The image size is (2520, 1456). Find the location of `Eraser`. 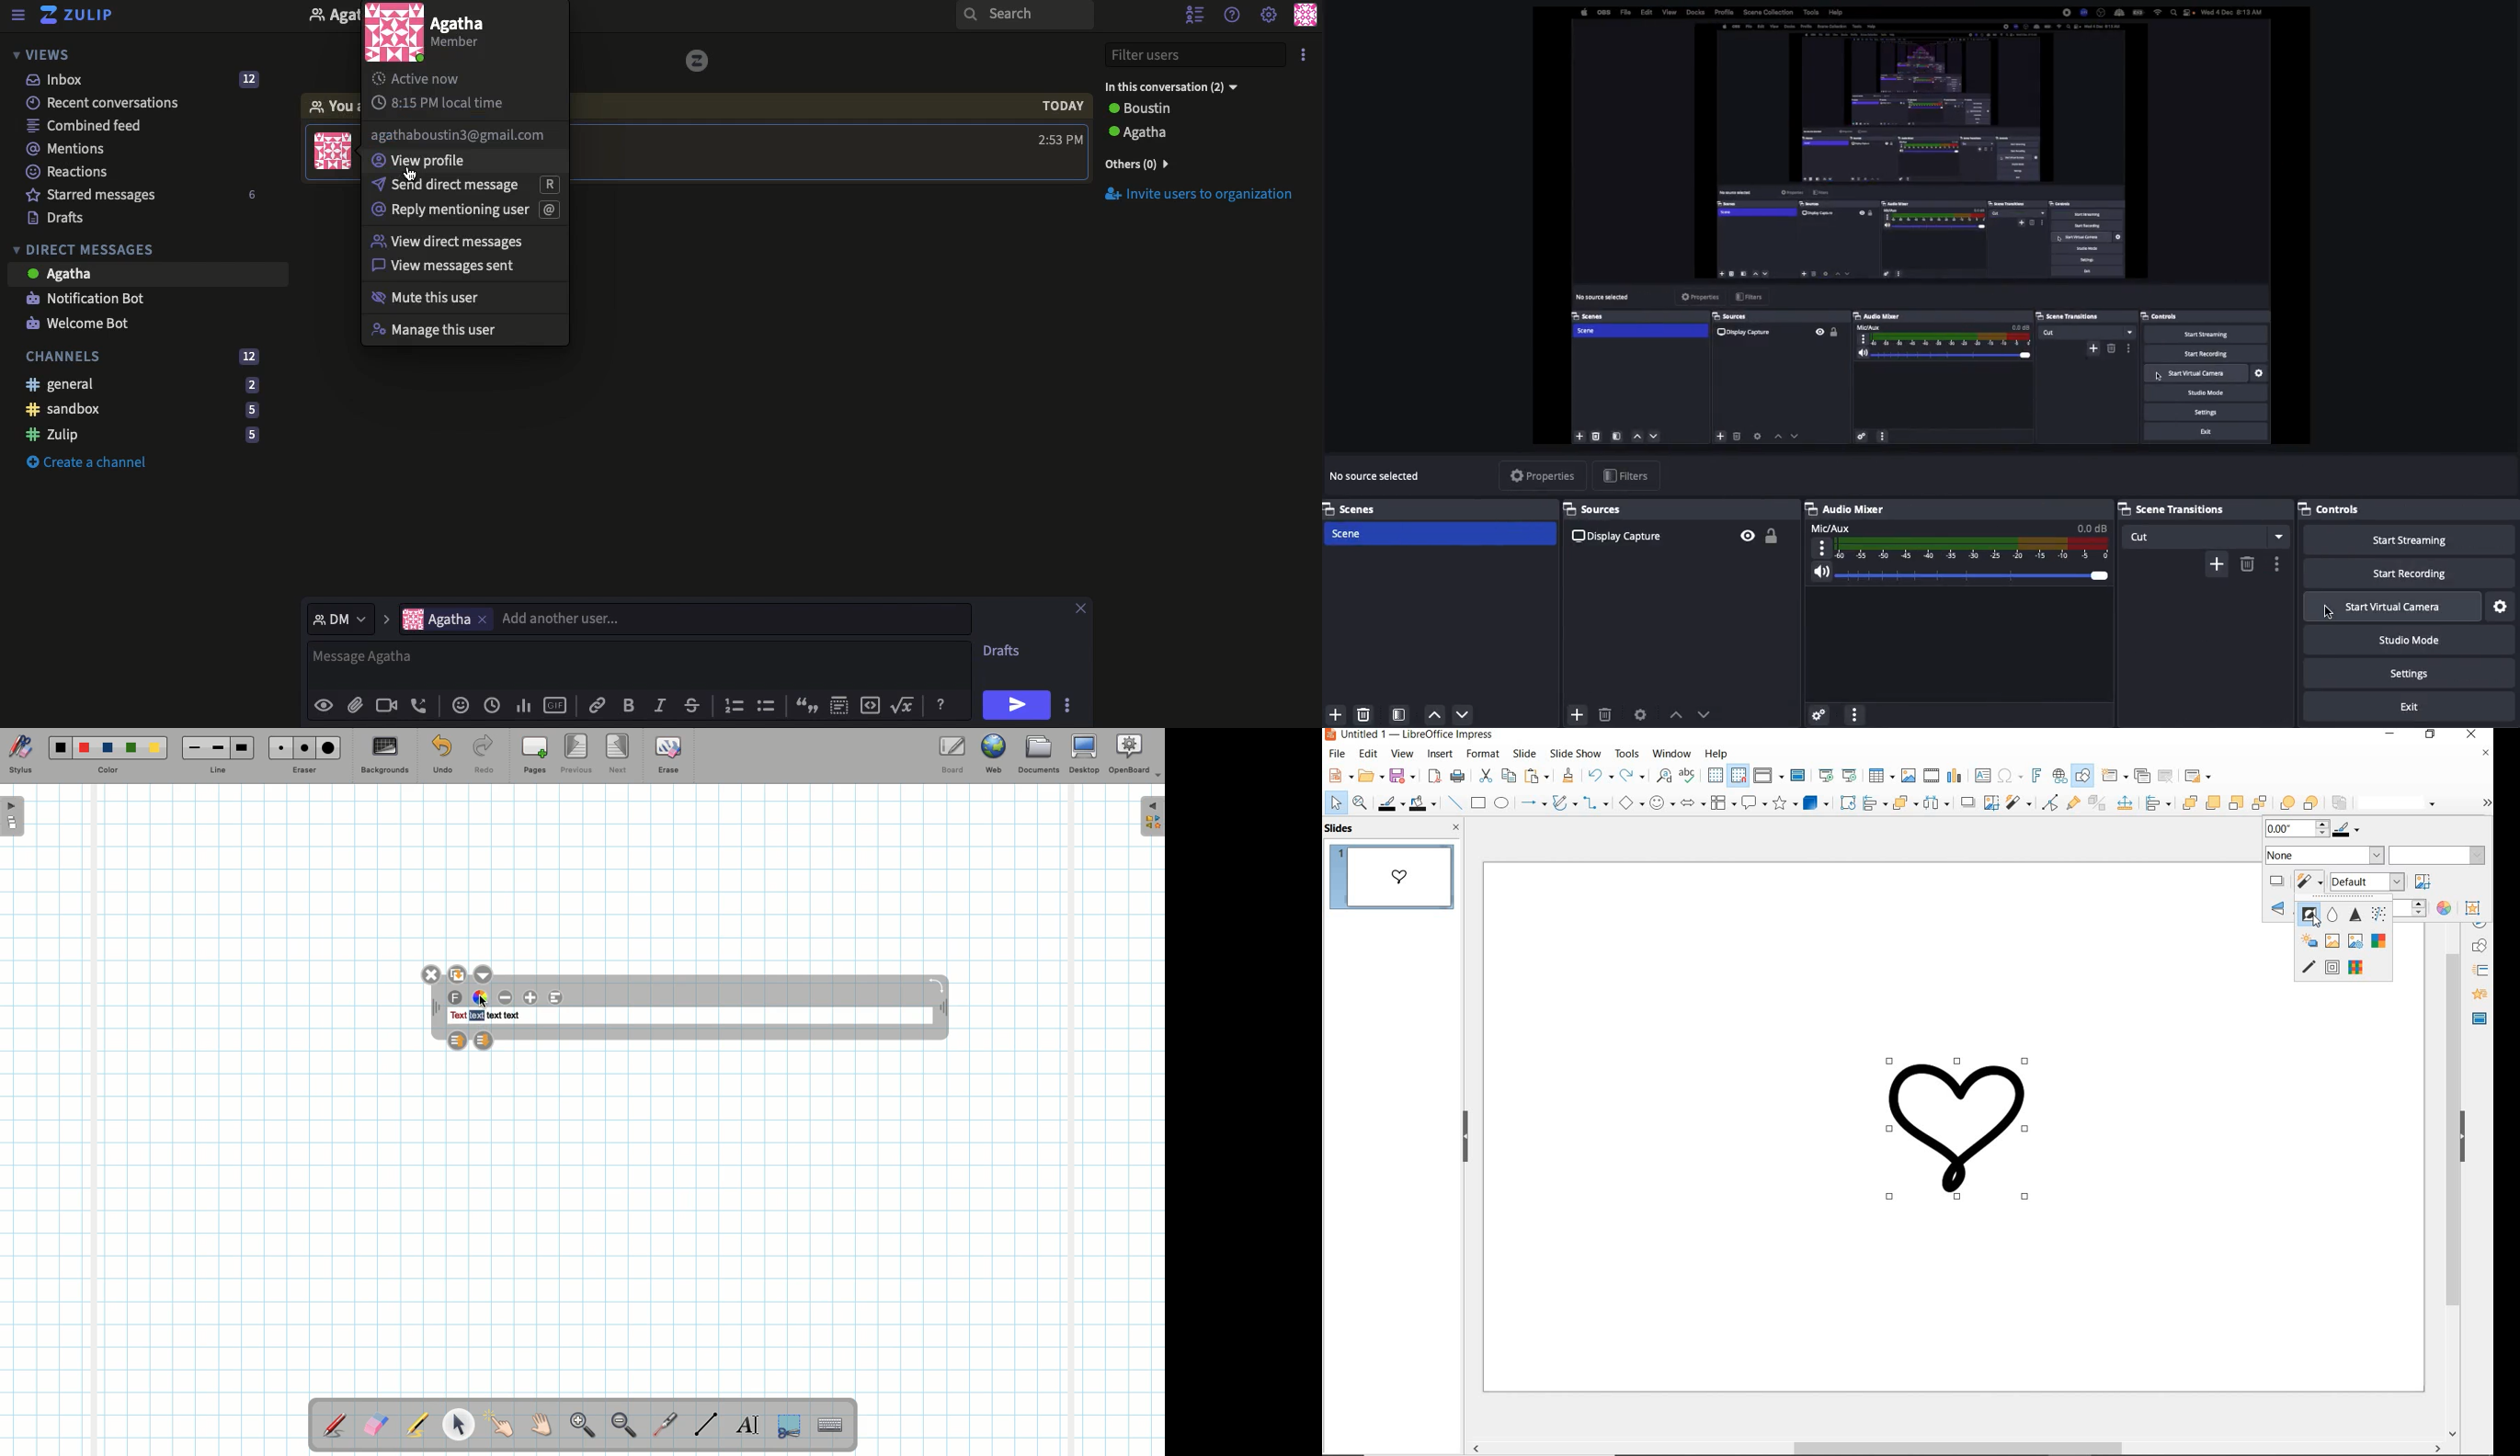

Eraser is located at coordinates (375, 1426).